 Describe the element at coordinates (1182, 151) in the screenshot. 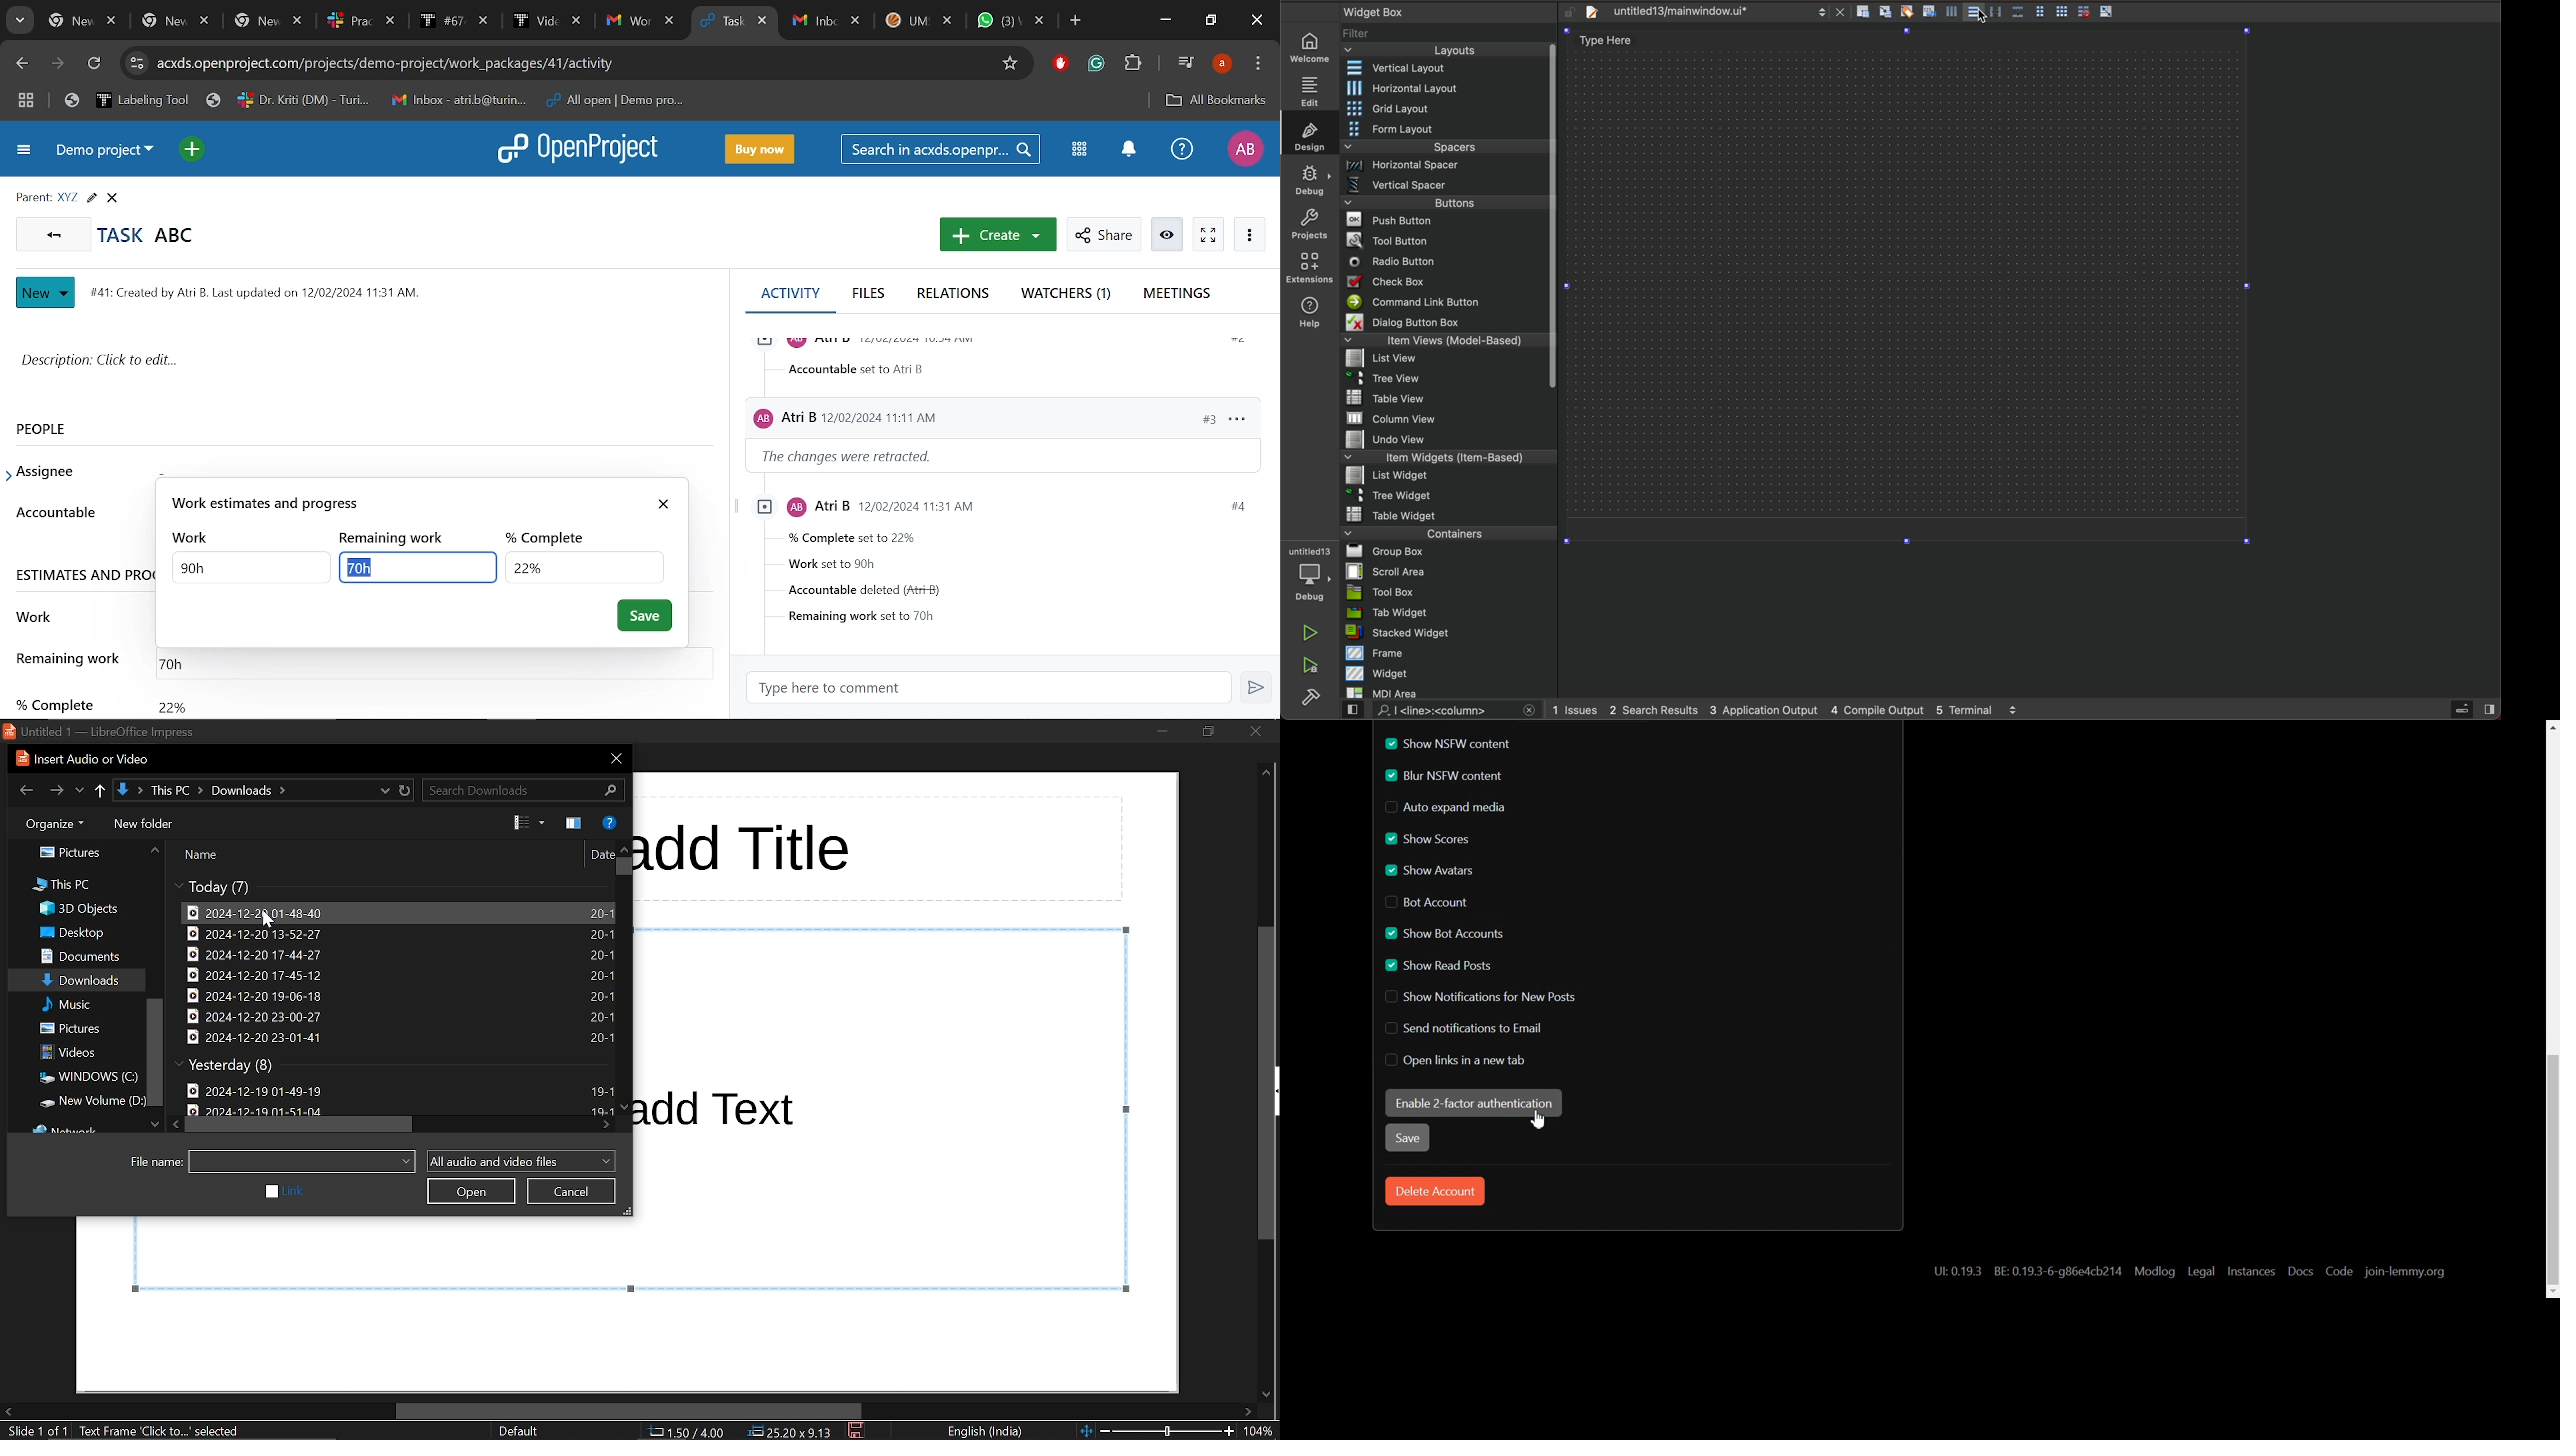

I see `Help` at that location.